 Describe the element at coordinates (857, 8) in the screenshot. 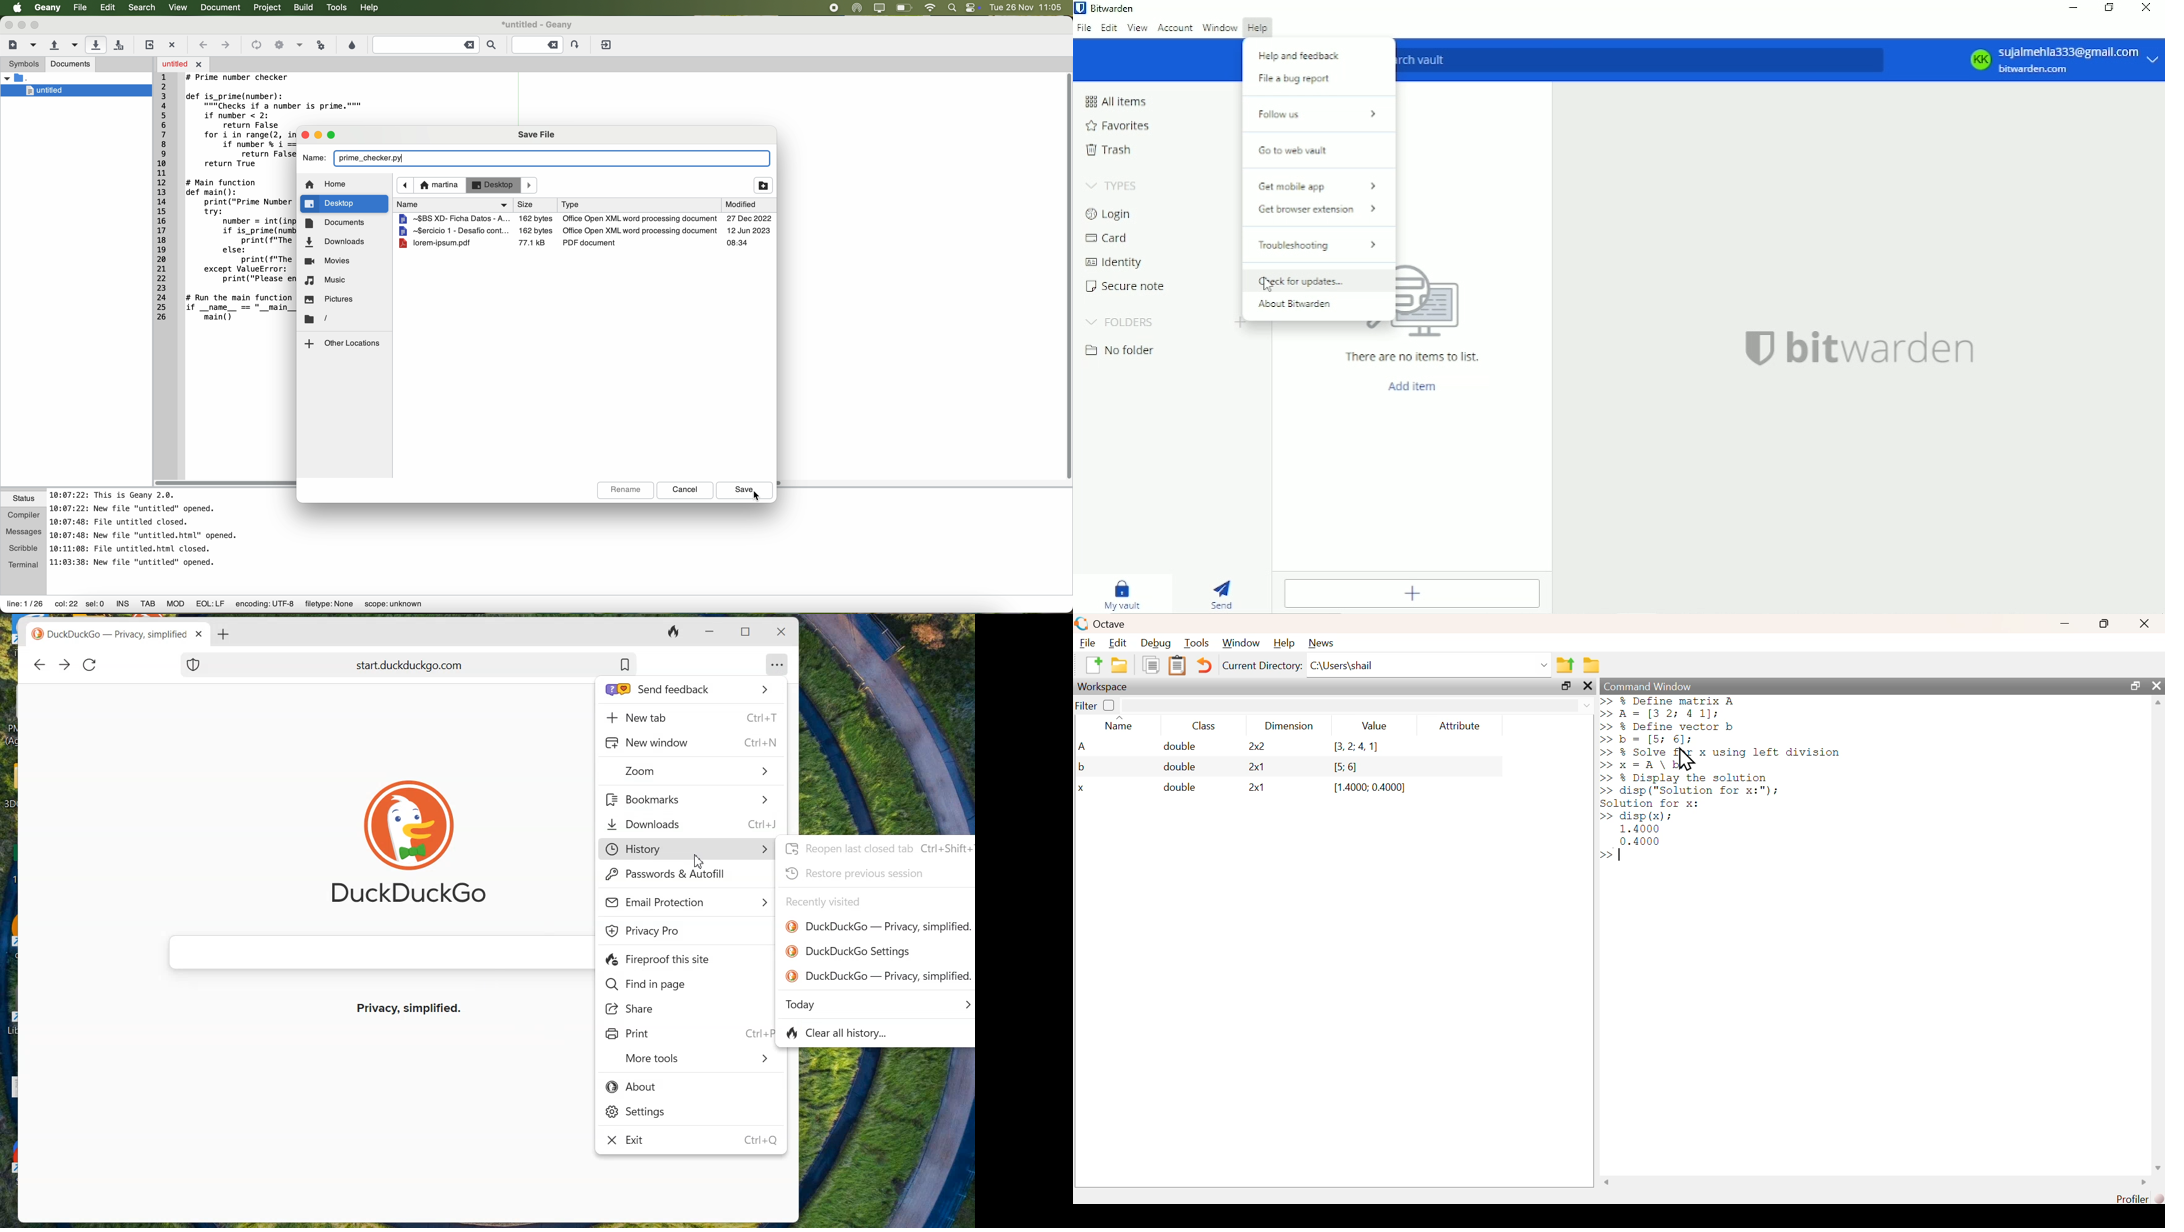

I see `airdrop` at that location.